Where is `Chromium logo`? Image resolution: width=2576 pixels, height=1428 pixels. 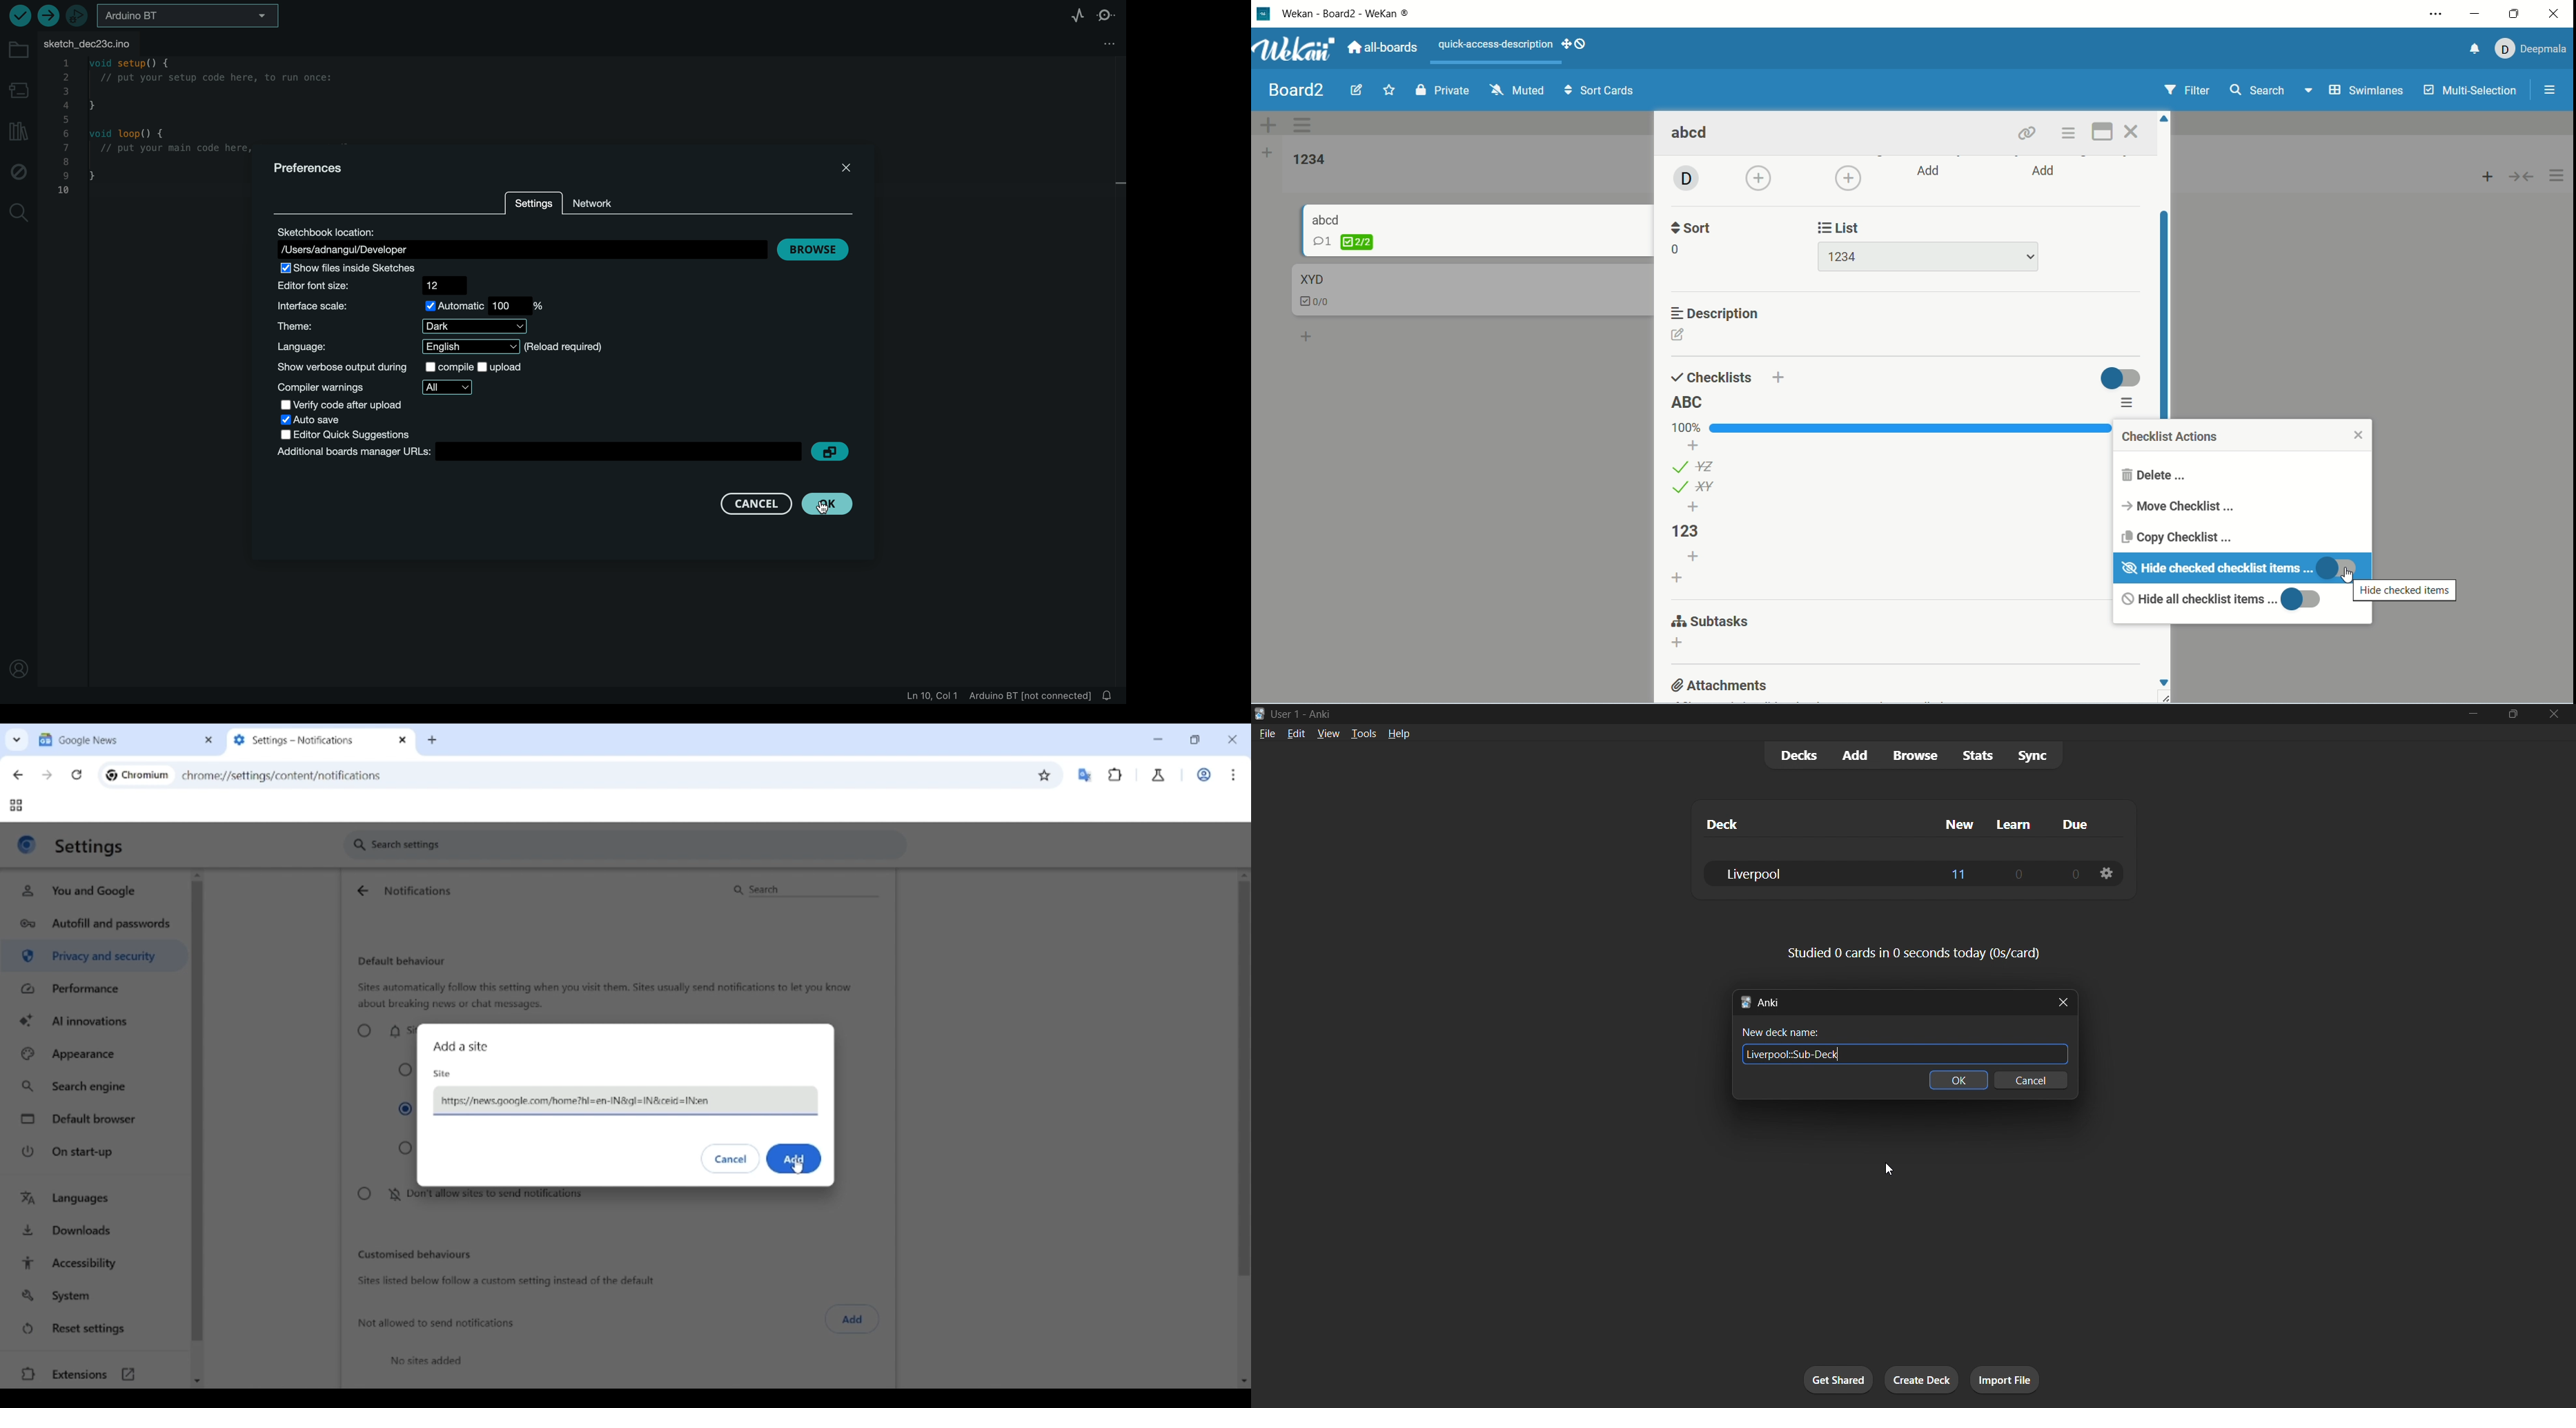
Chromium logo is located at coordinates (111, 775).